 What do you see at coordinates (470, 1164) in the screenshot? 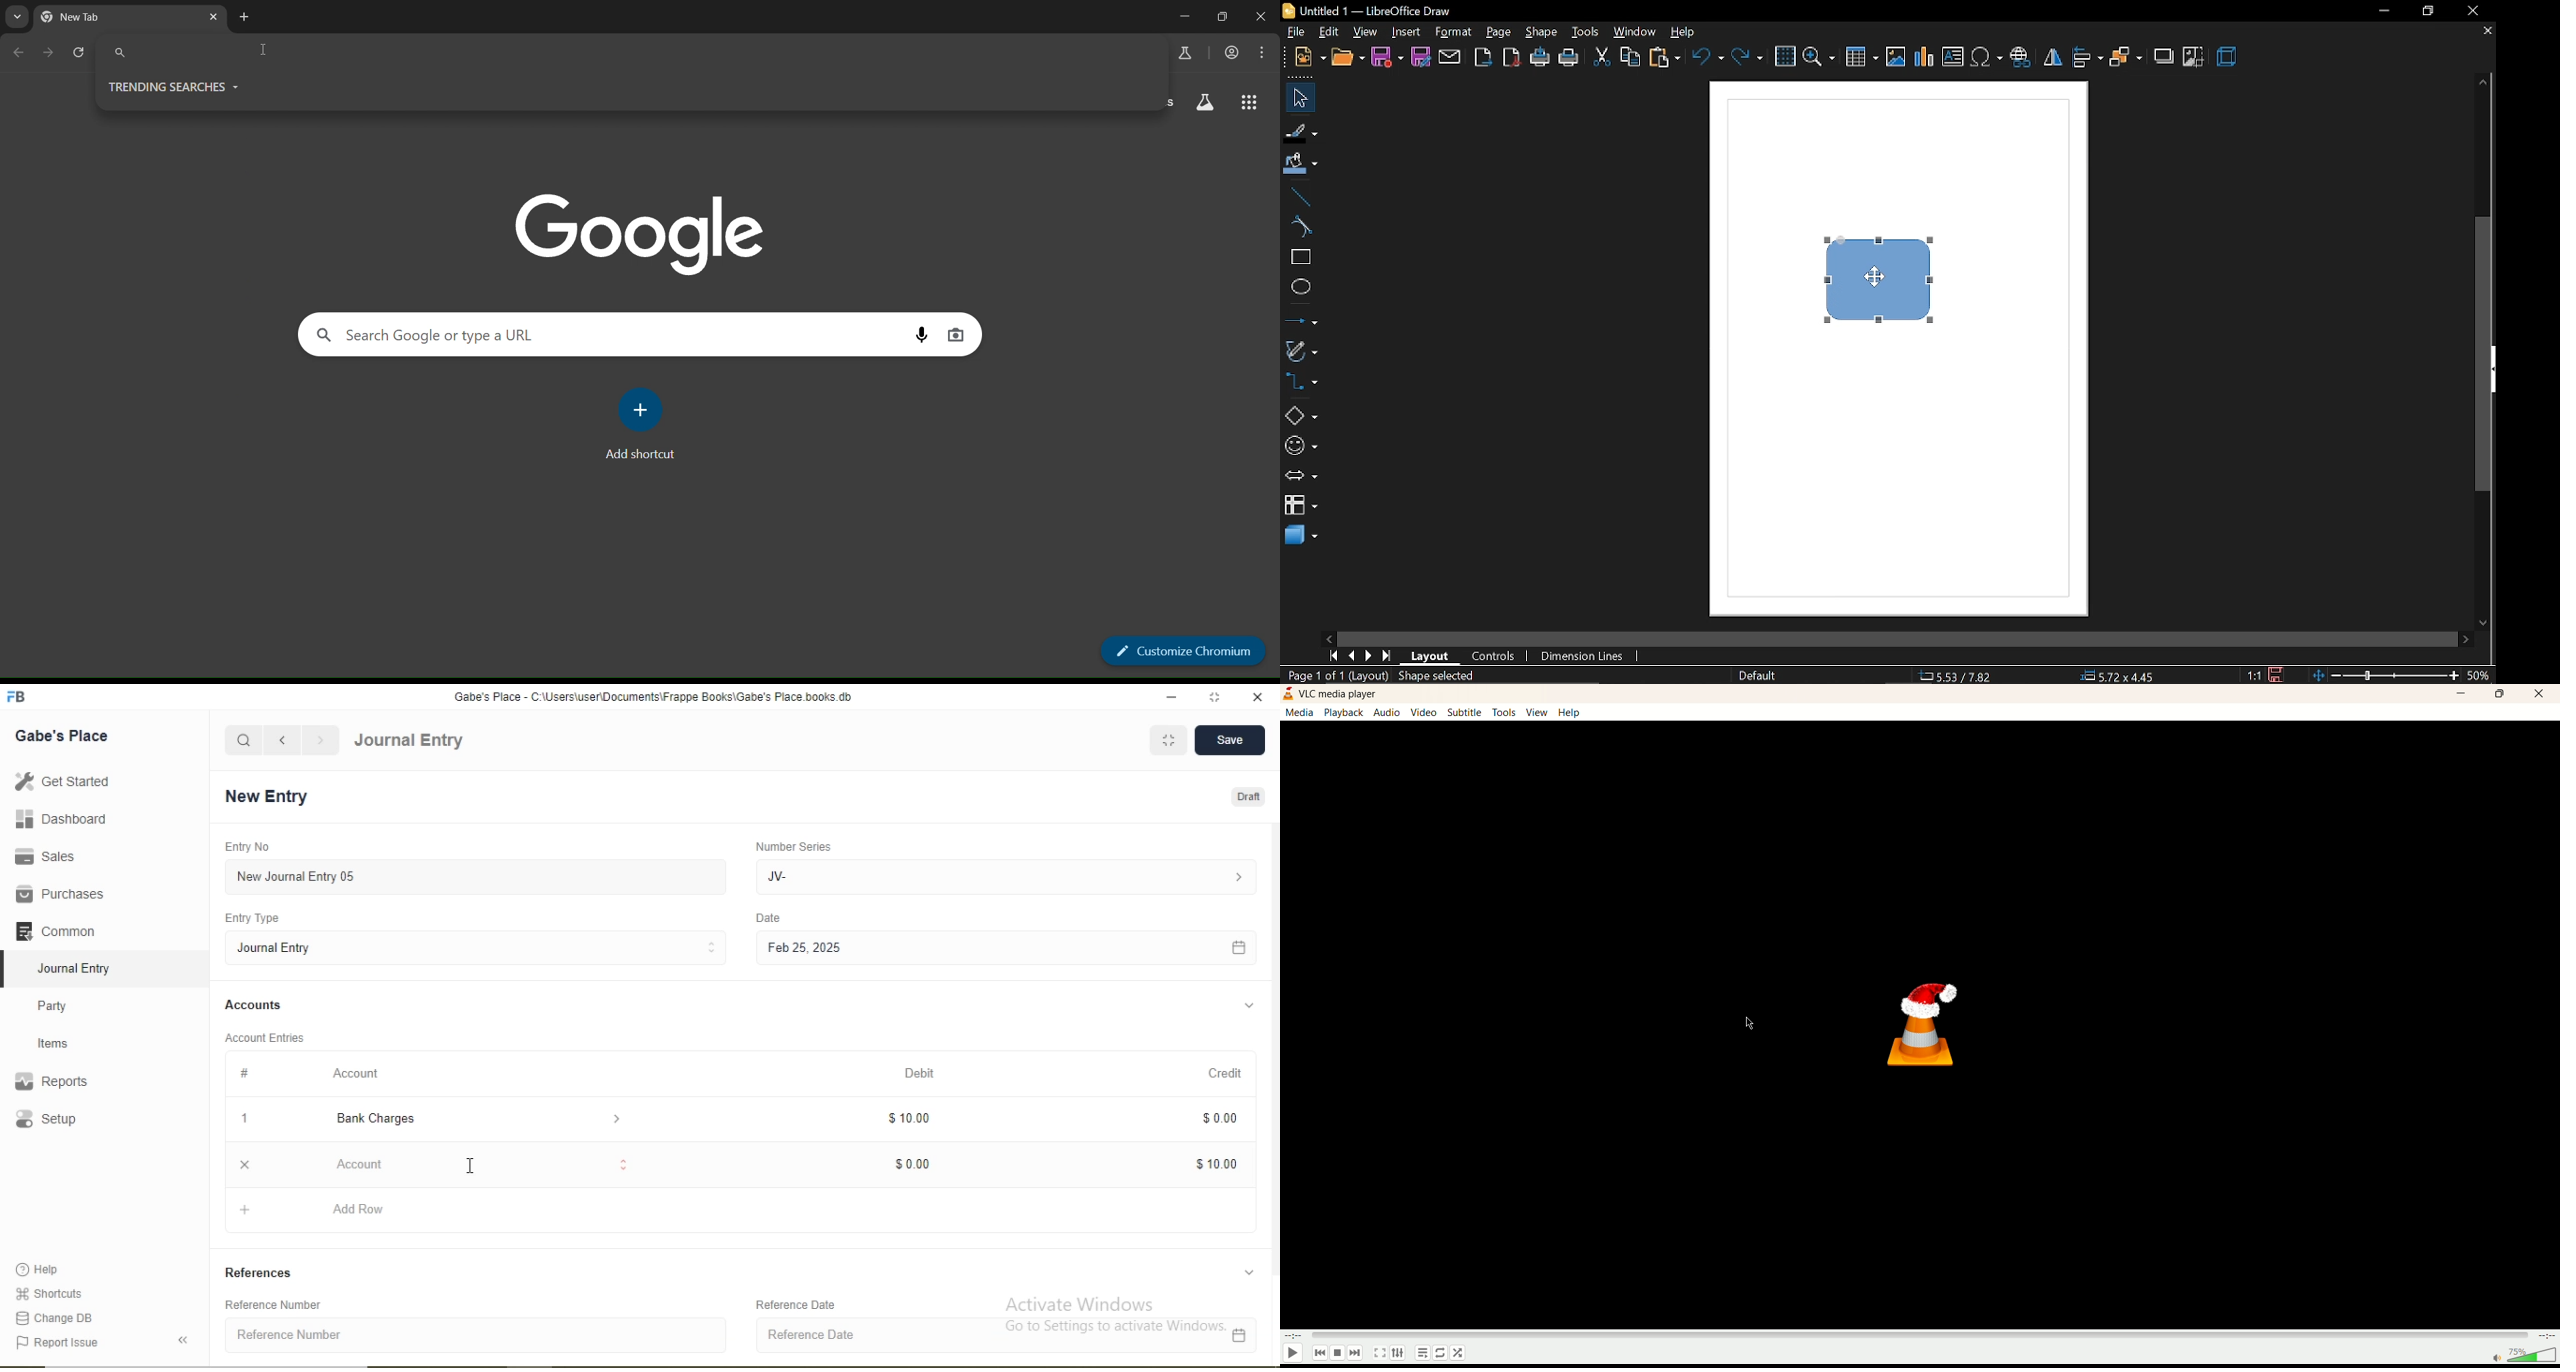
I see `Account` at bounding box center [470, 1164].